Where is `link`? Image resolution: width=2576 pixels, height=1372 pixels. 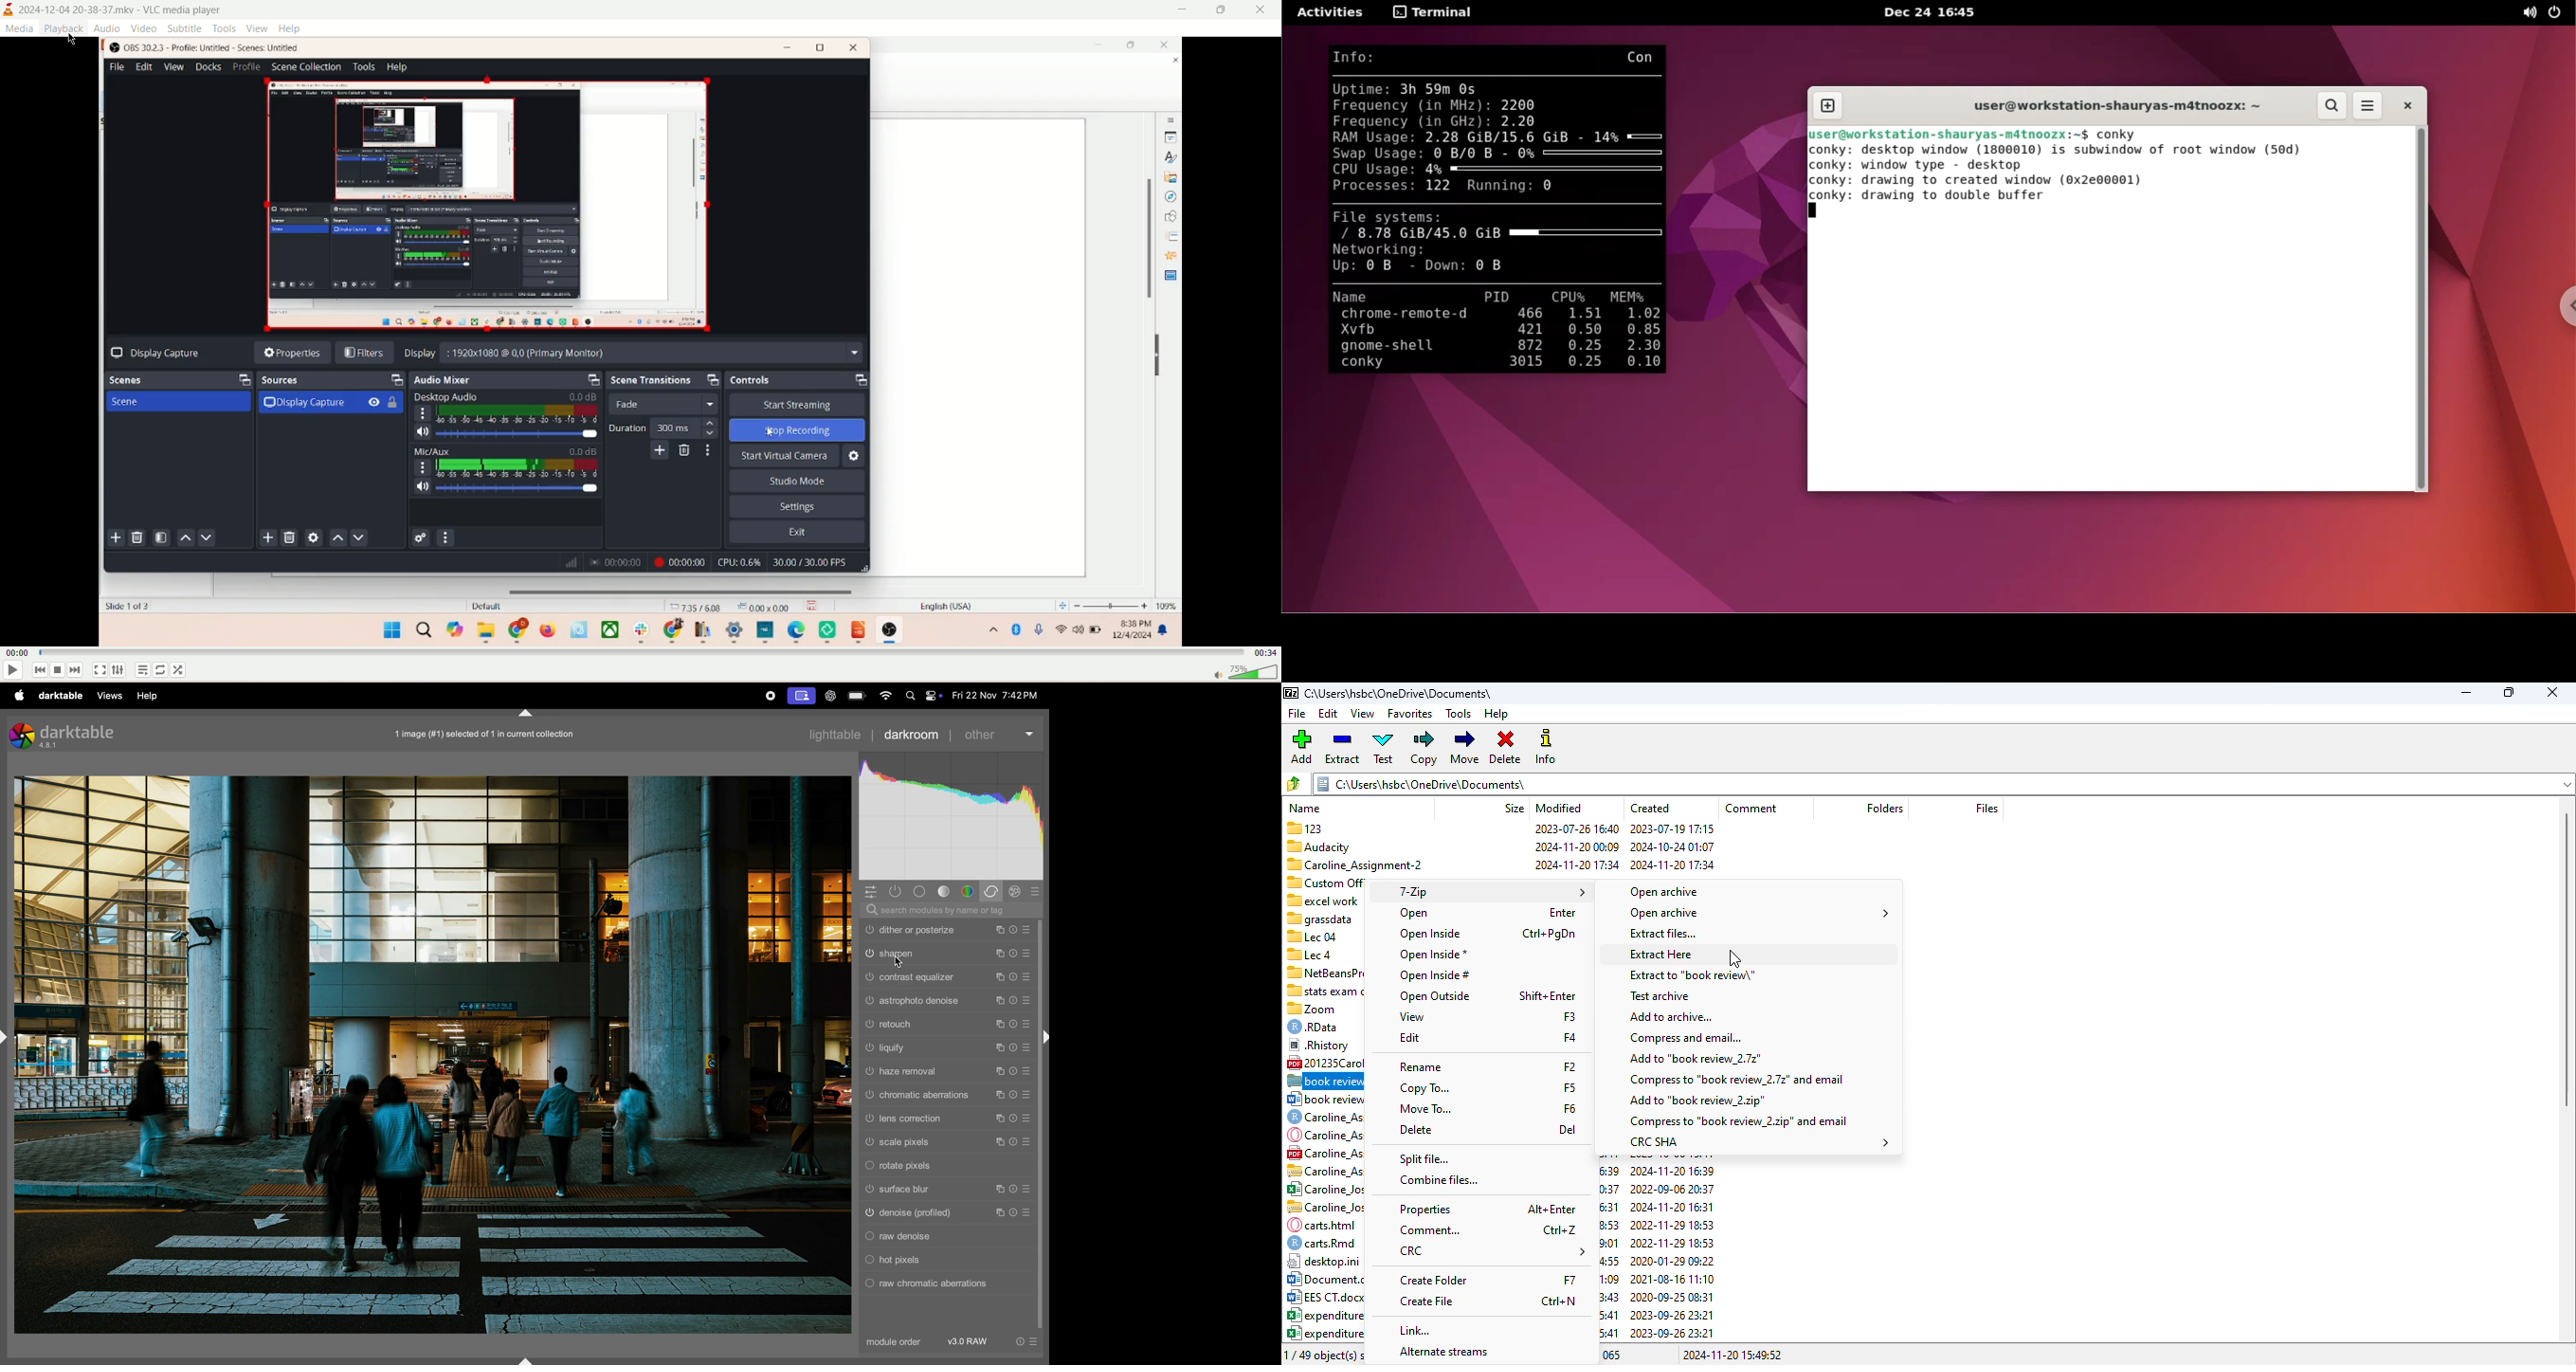
link is located at coordinates (1418, 1331).